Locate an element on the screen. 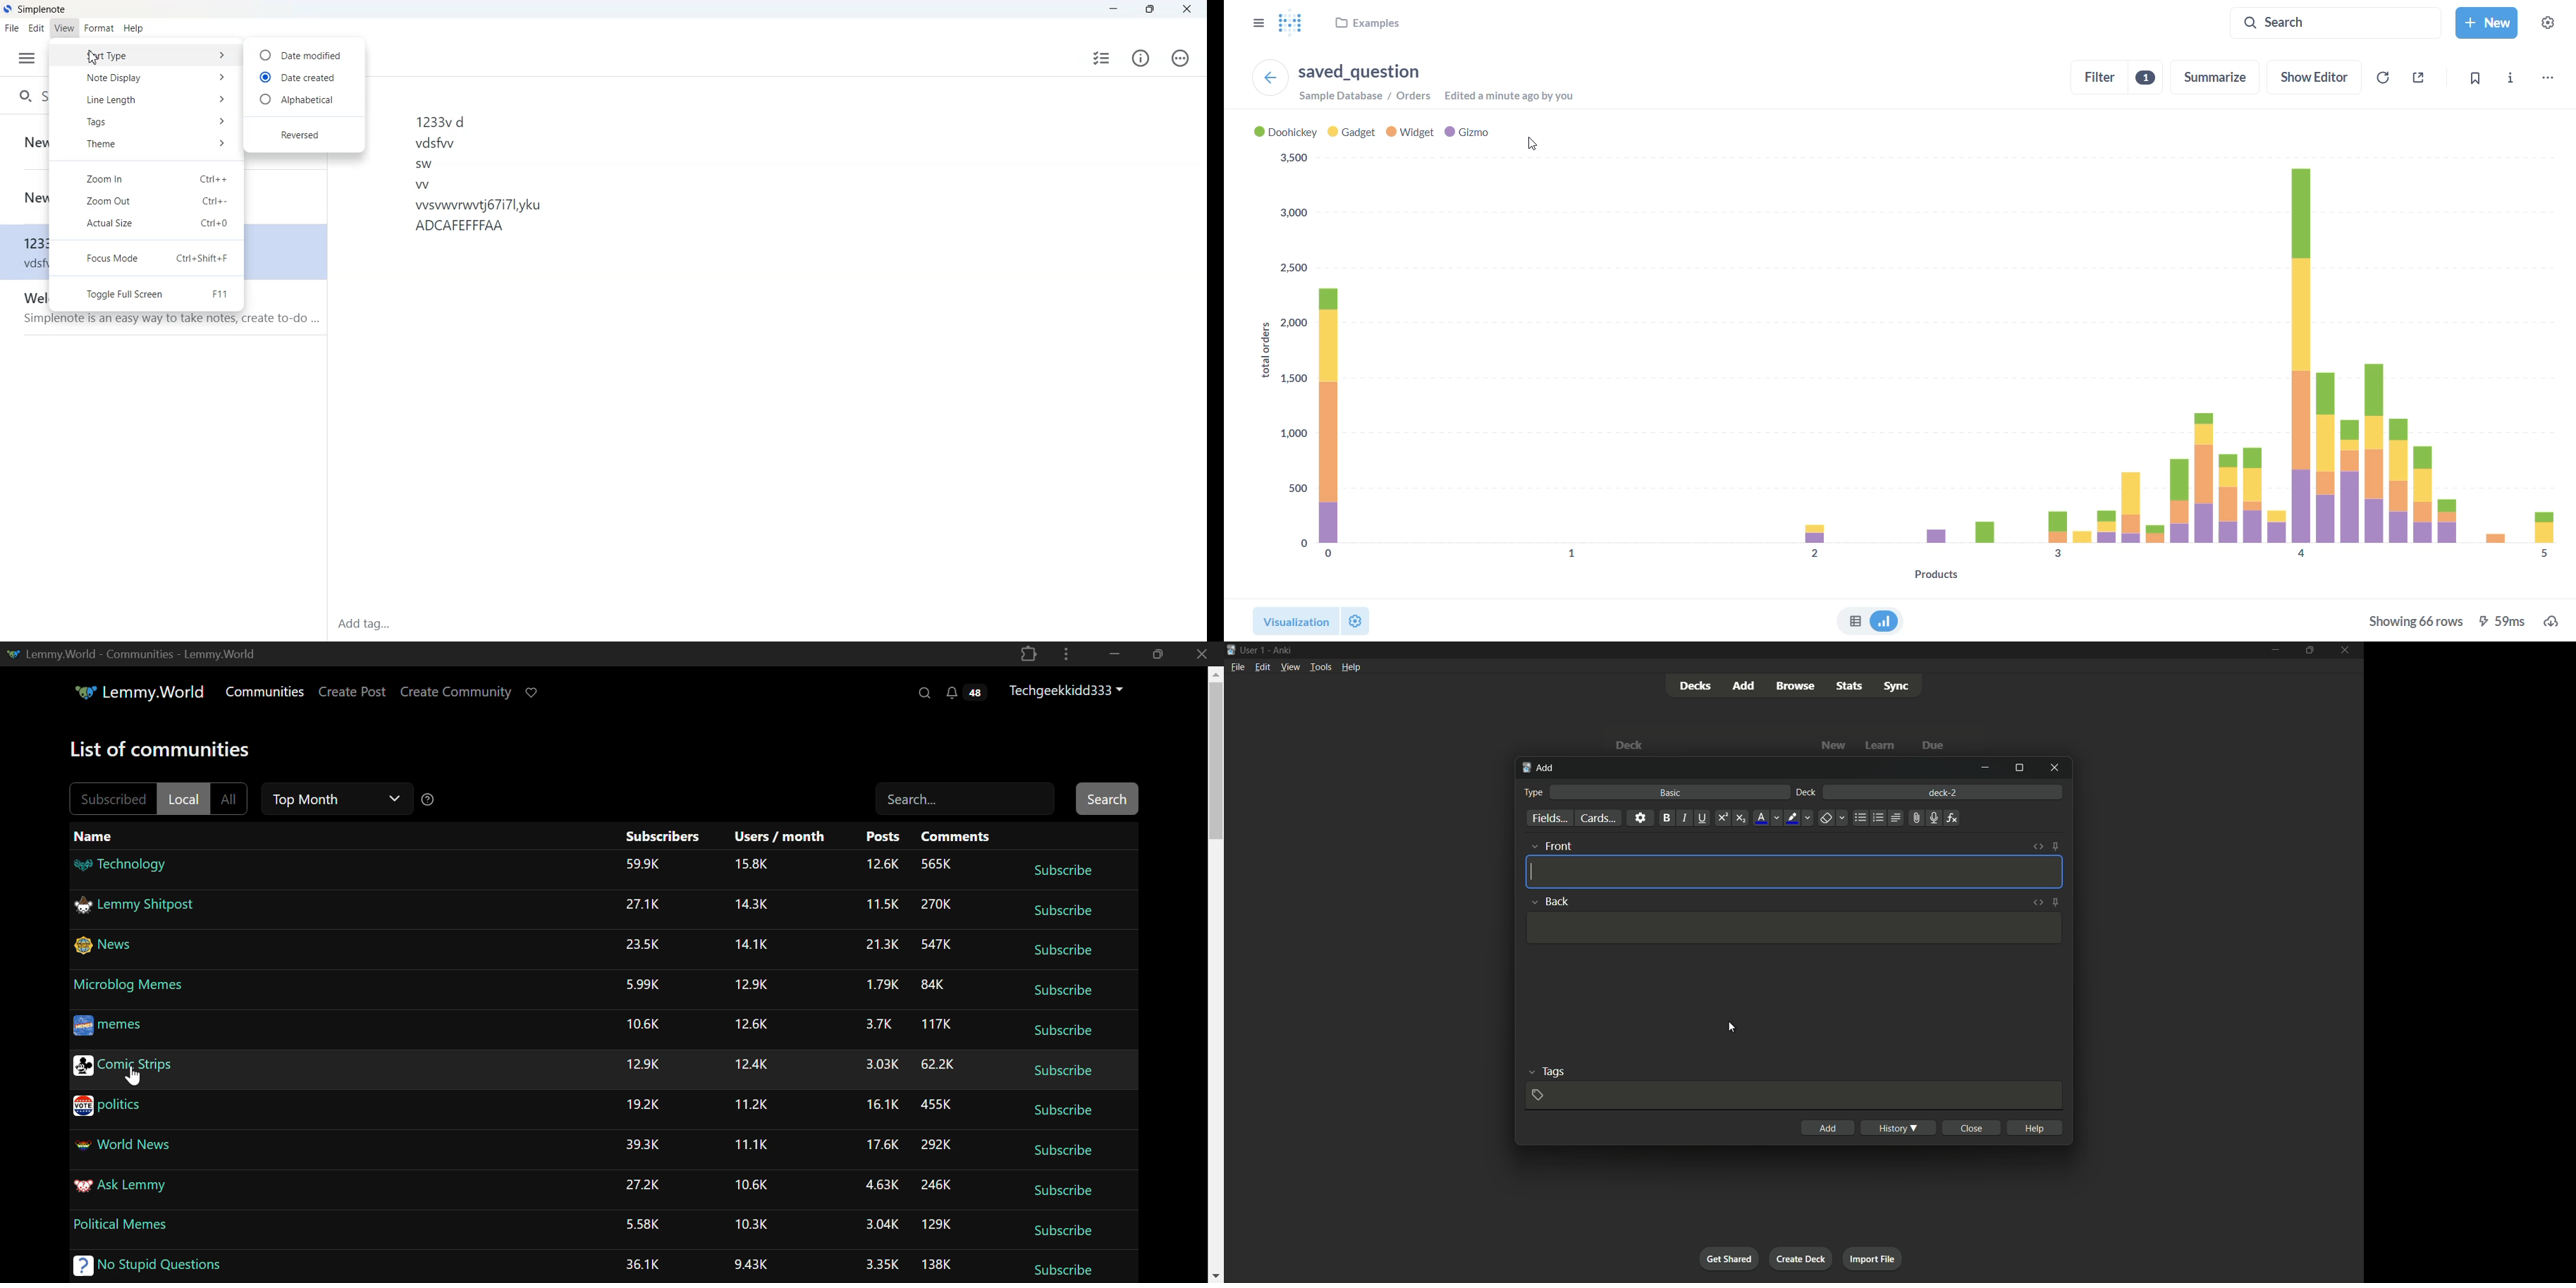  Subscribe is located at coordinates (1062, 1269).